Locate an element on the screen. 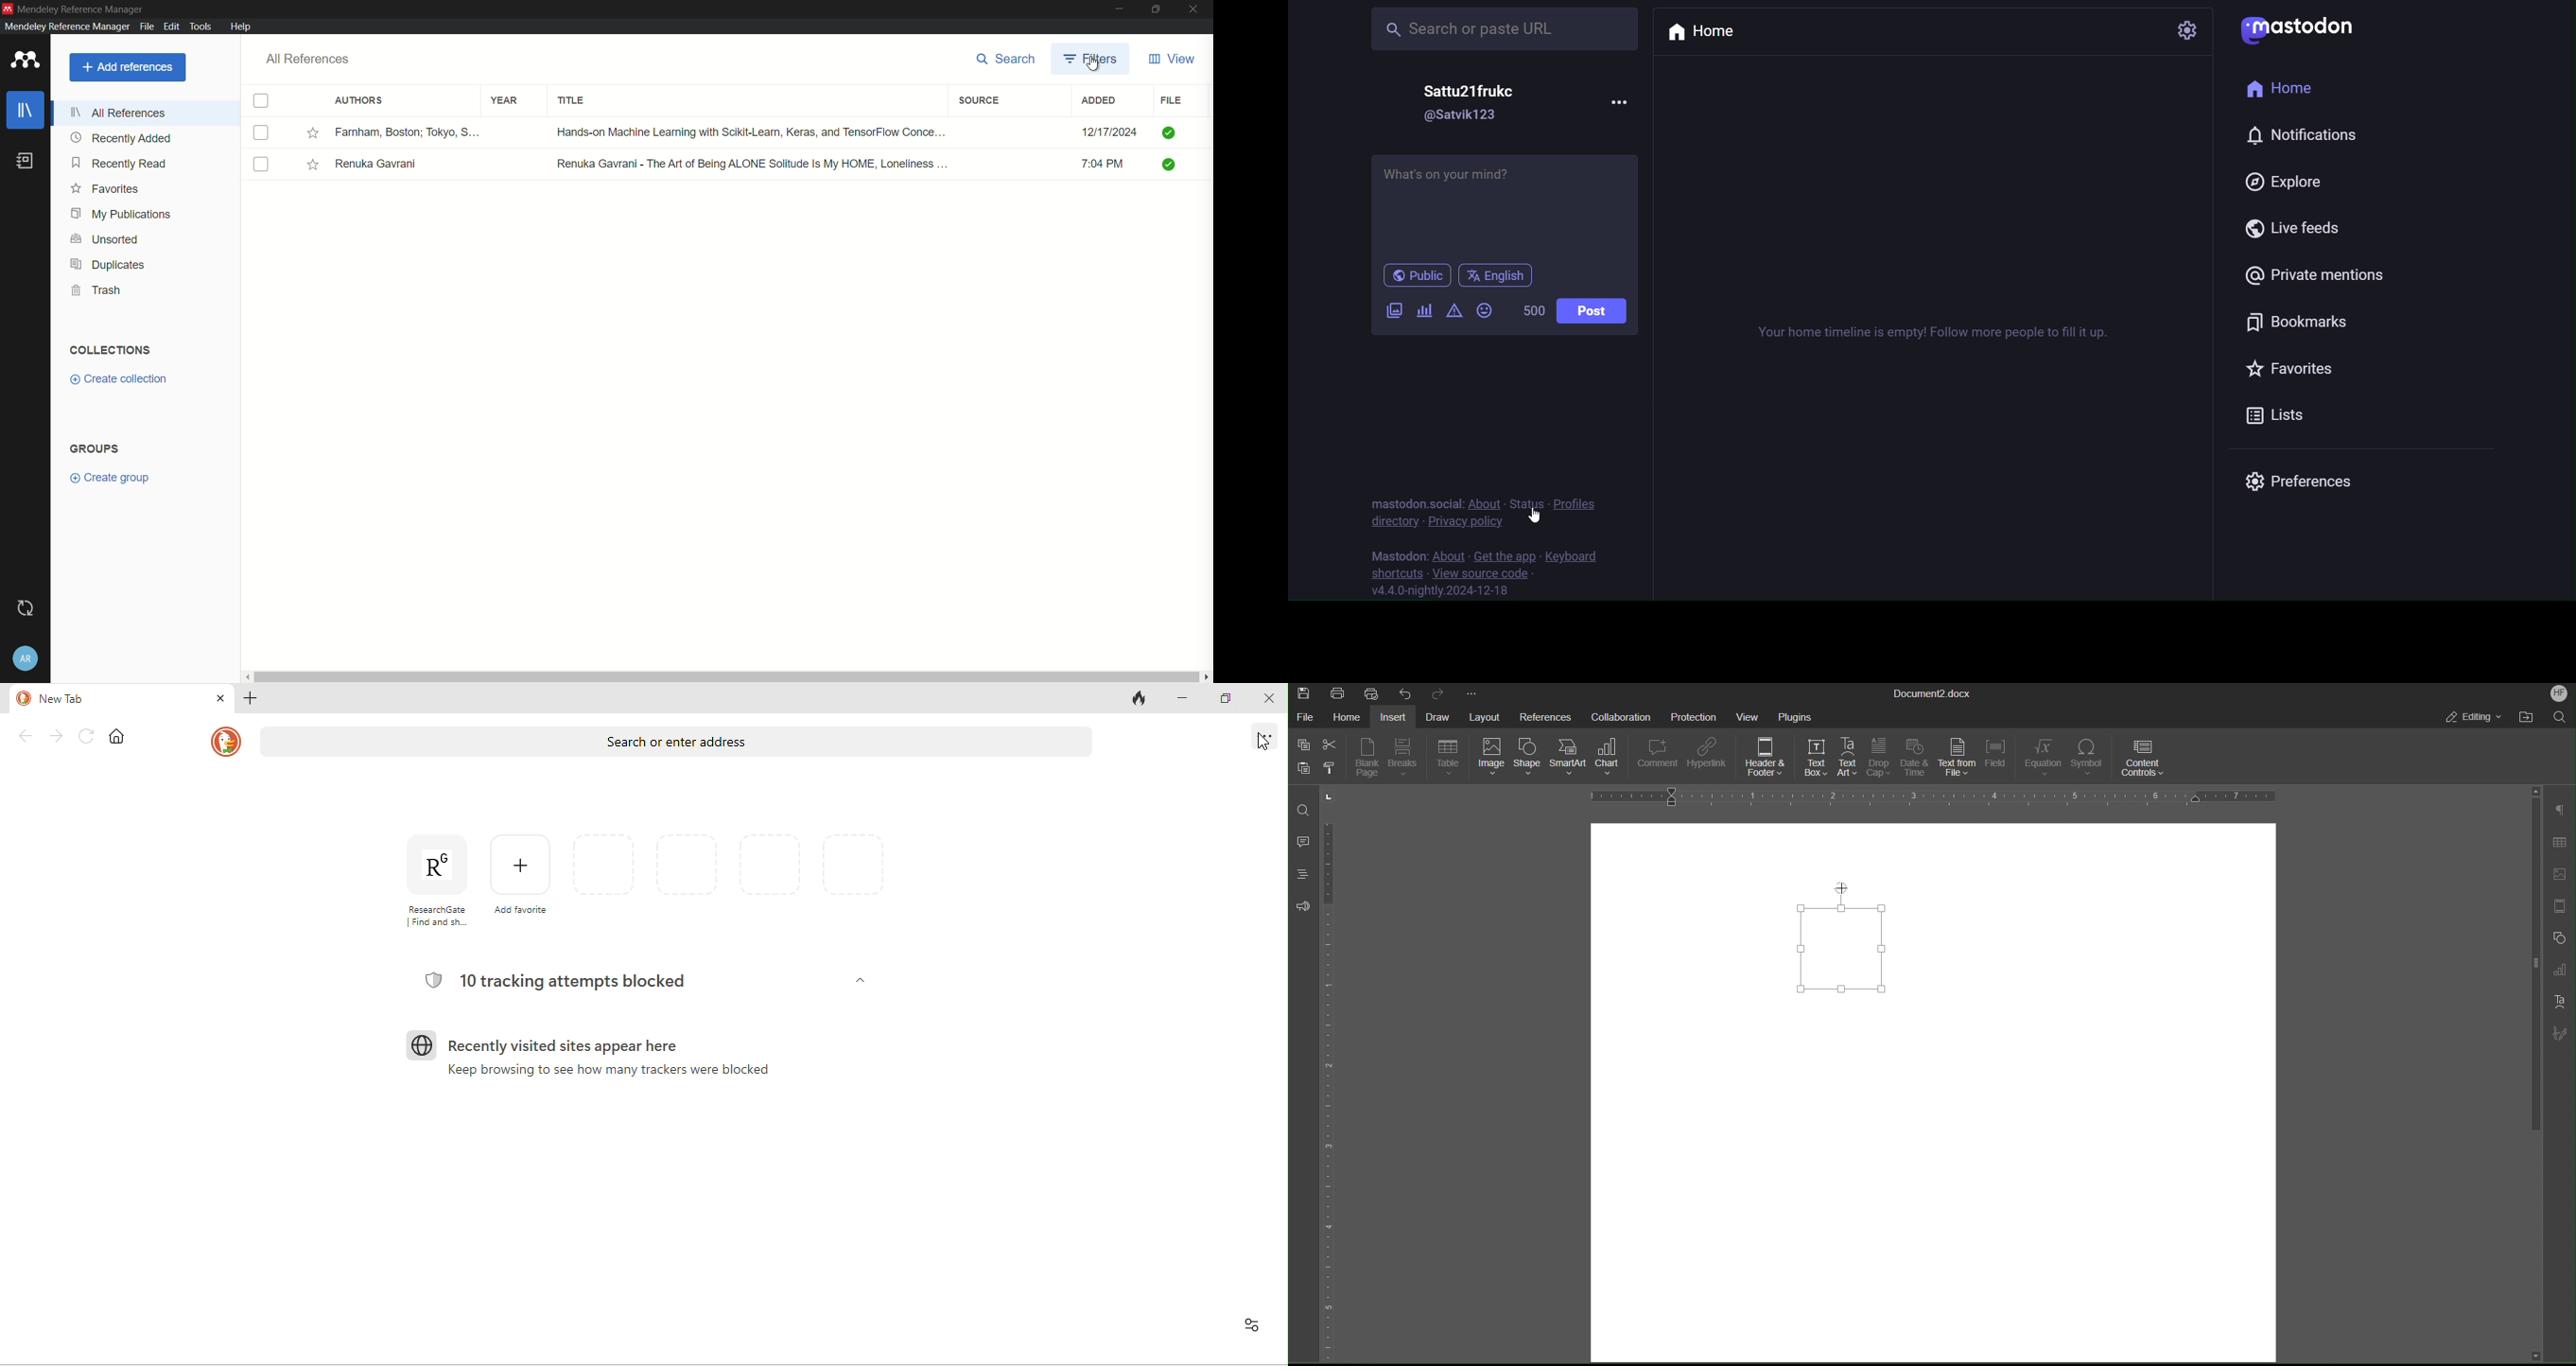 The image size is (2576, 1372). check box is located at coordinates (262, 101).